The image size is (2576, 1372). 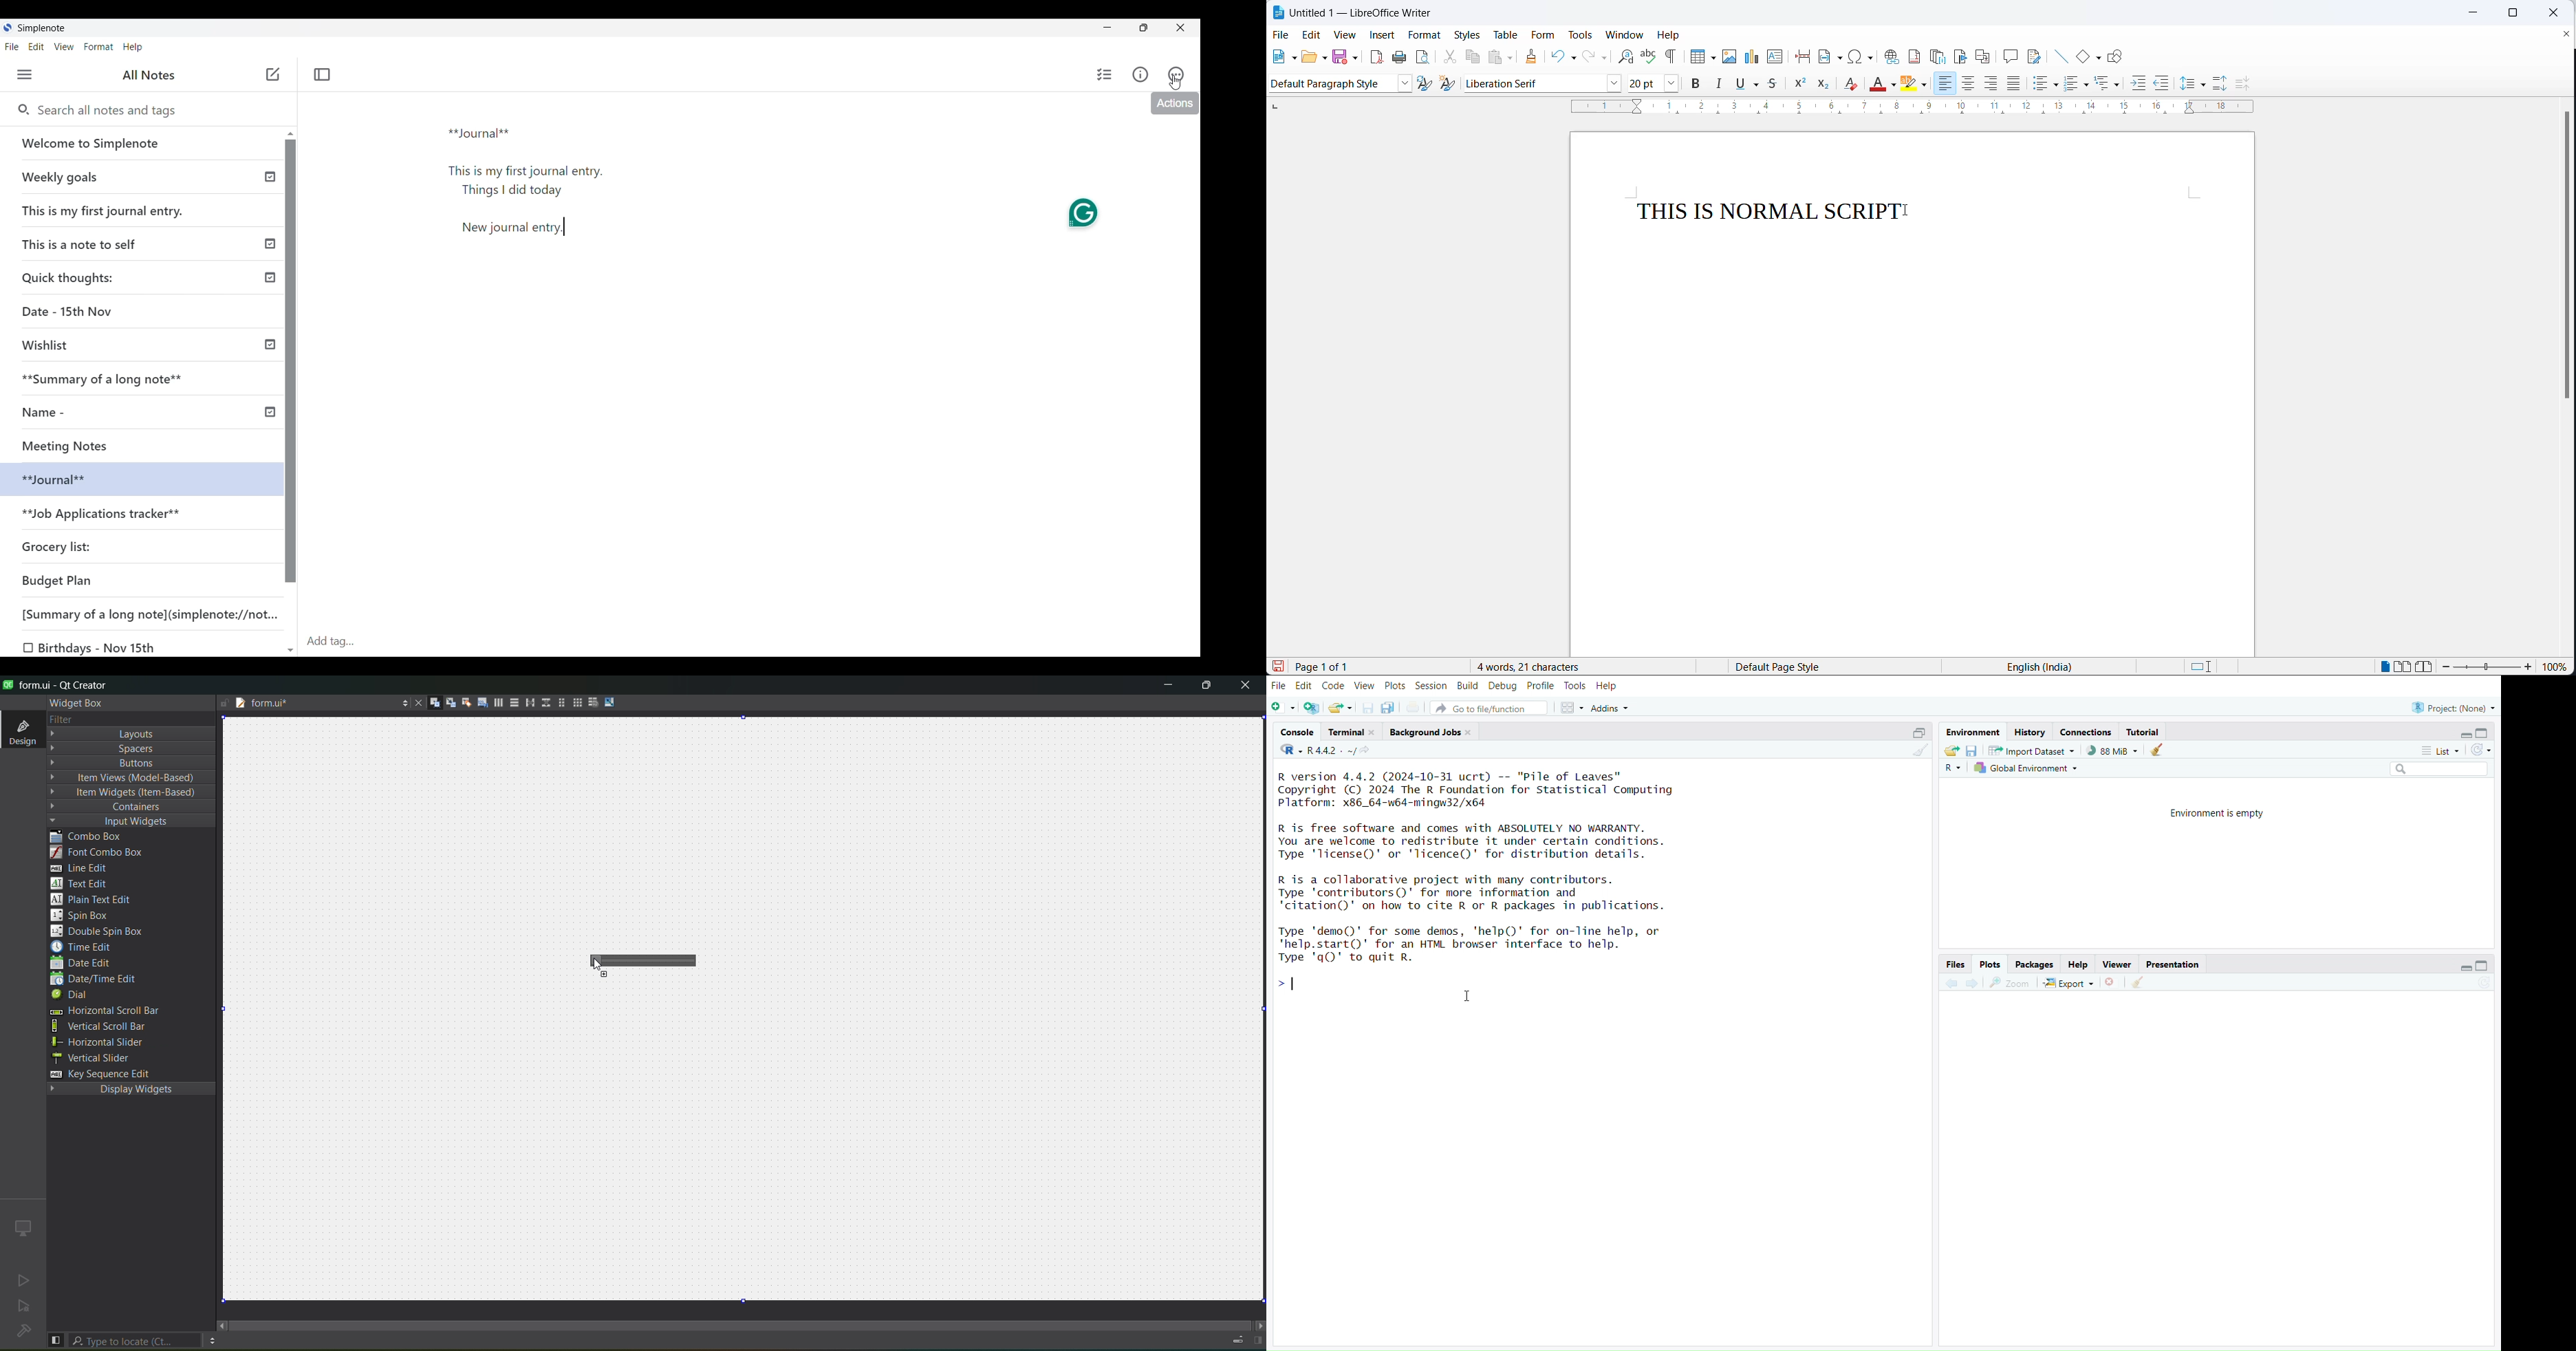 What do you see at coordinates (2028, 769) in the screenshot?
I see `global environment` at bounding box center [2028, 769].